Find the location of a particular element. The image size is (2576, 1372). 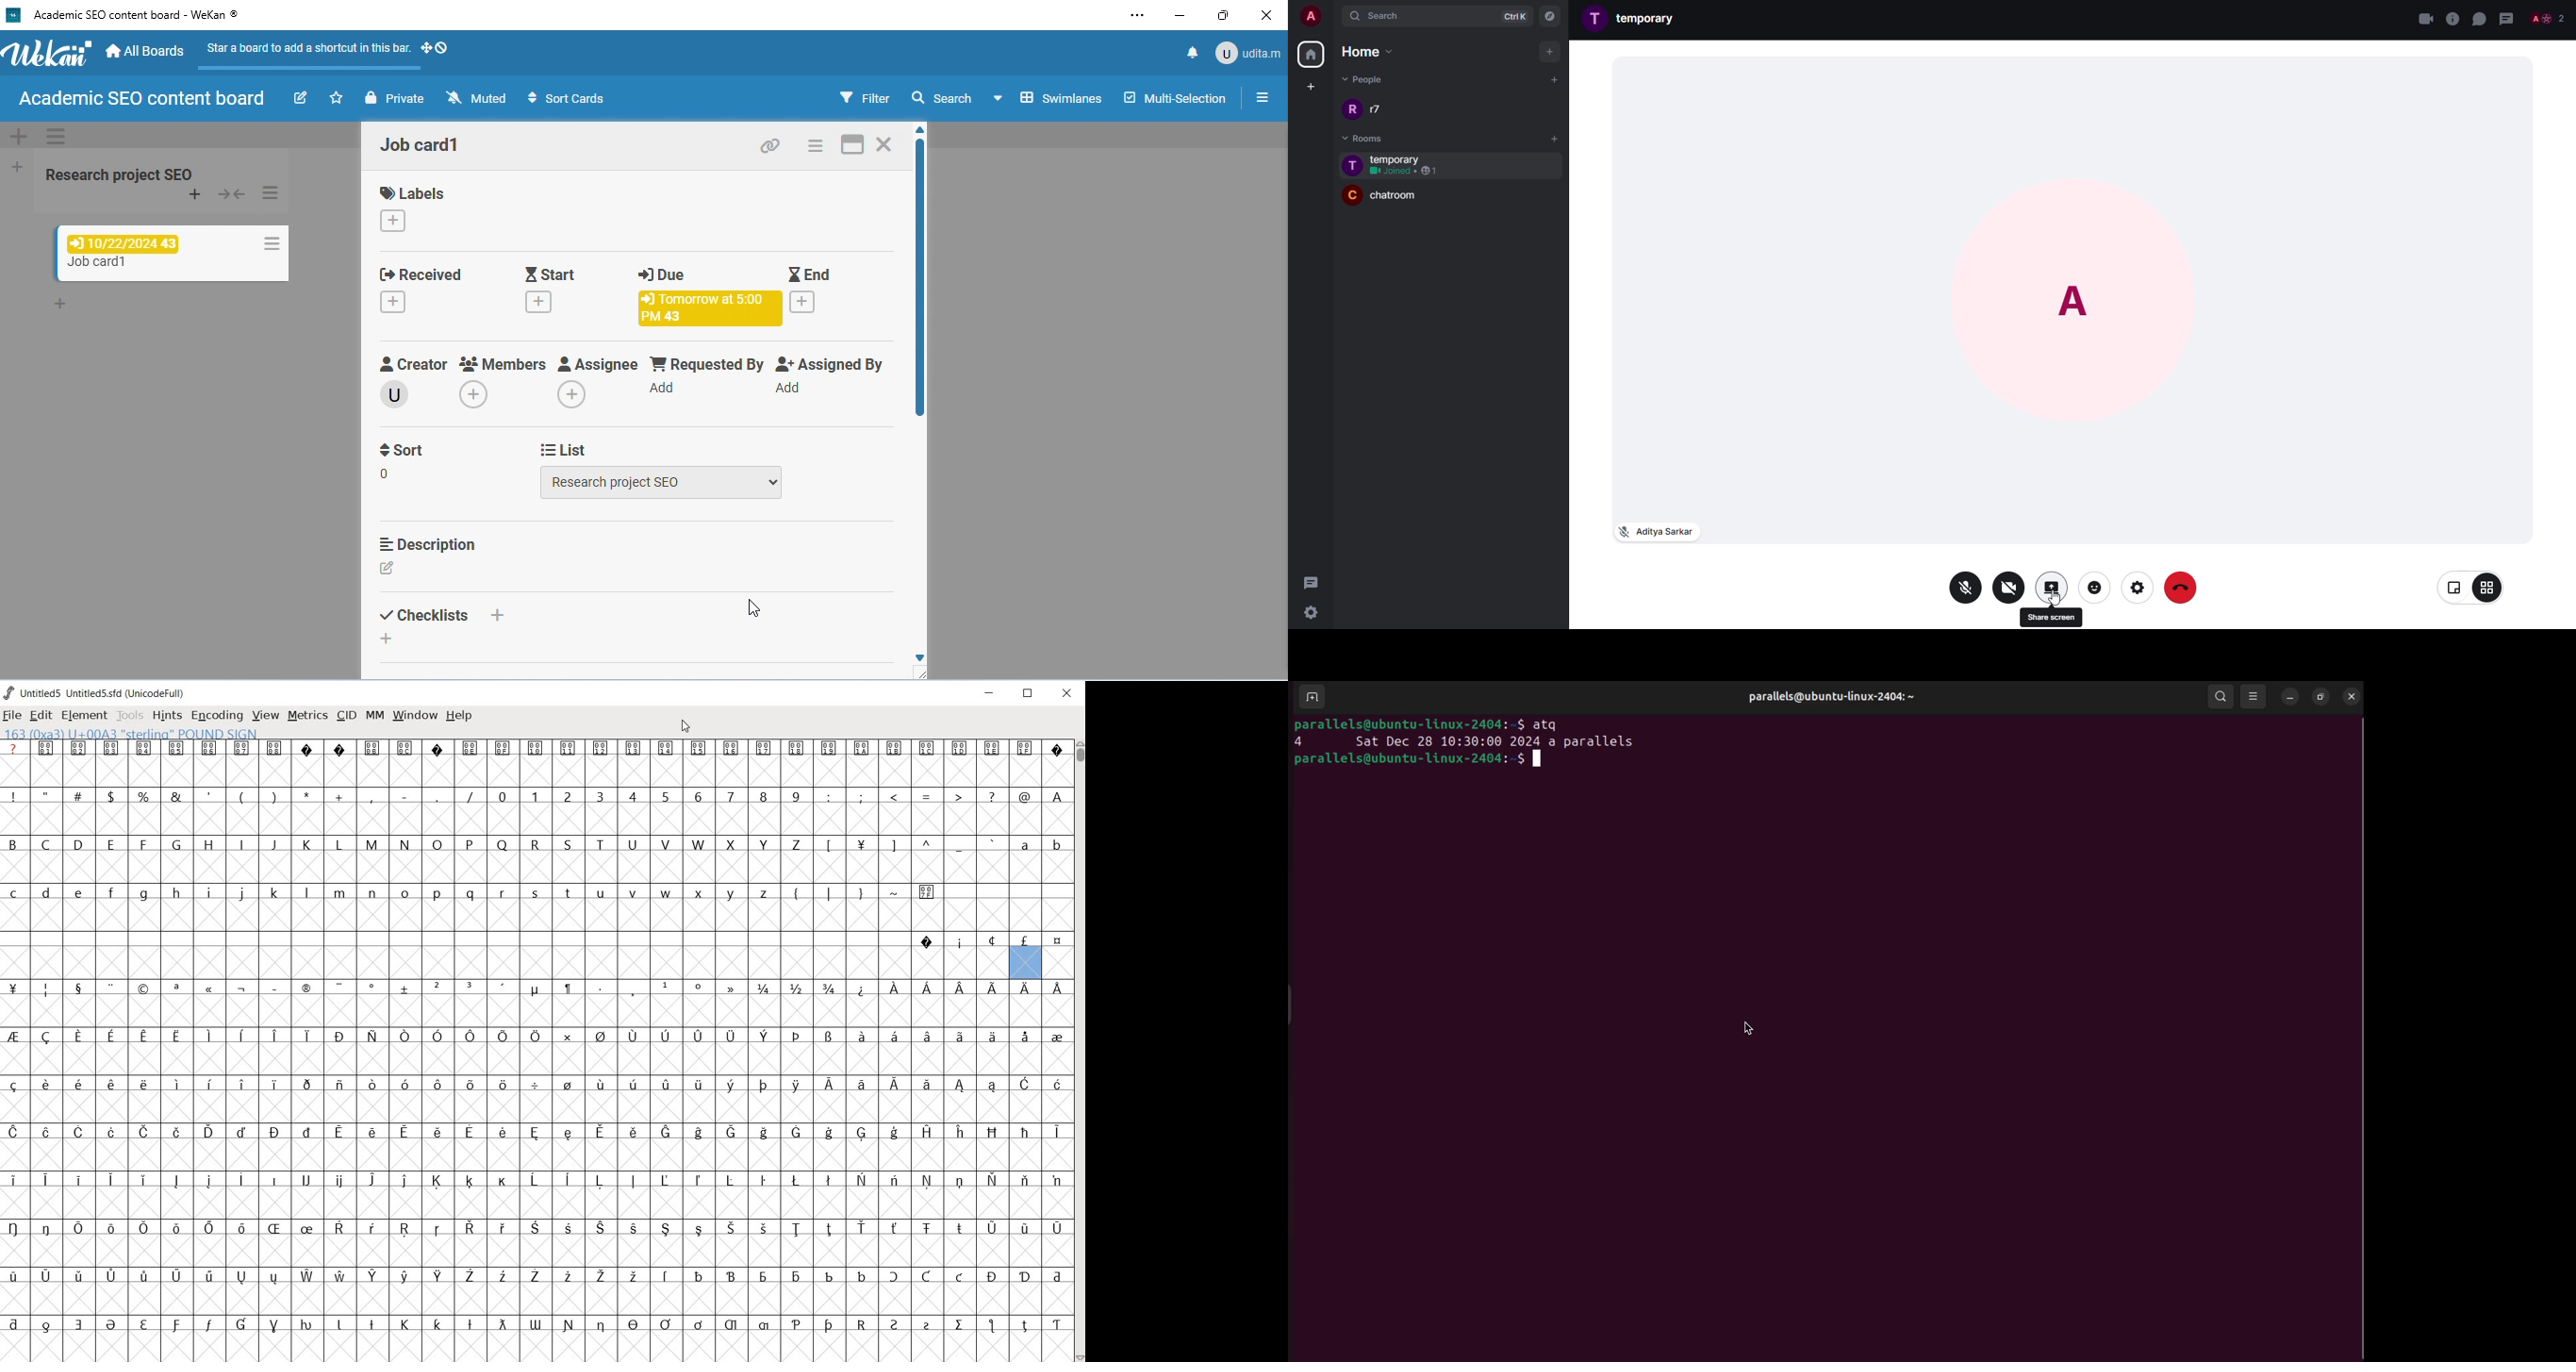

Symbol is located at coordinates (308, 748).